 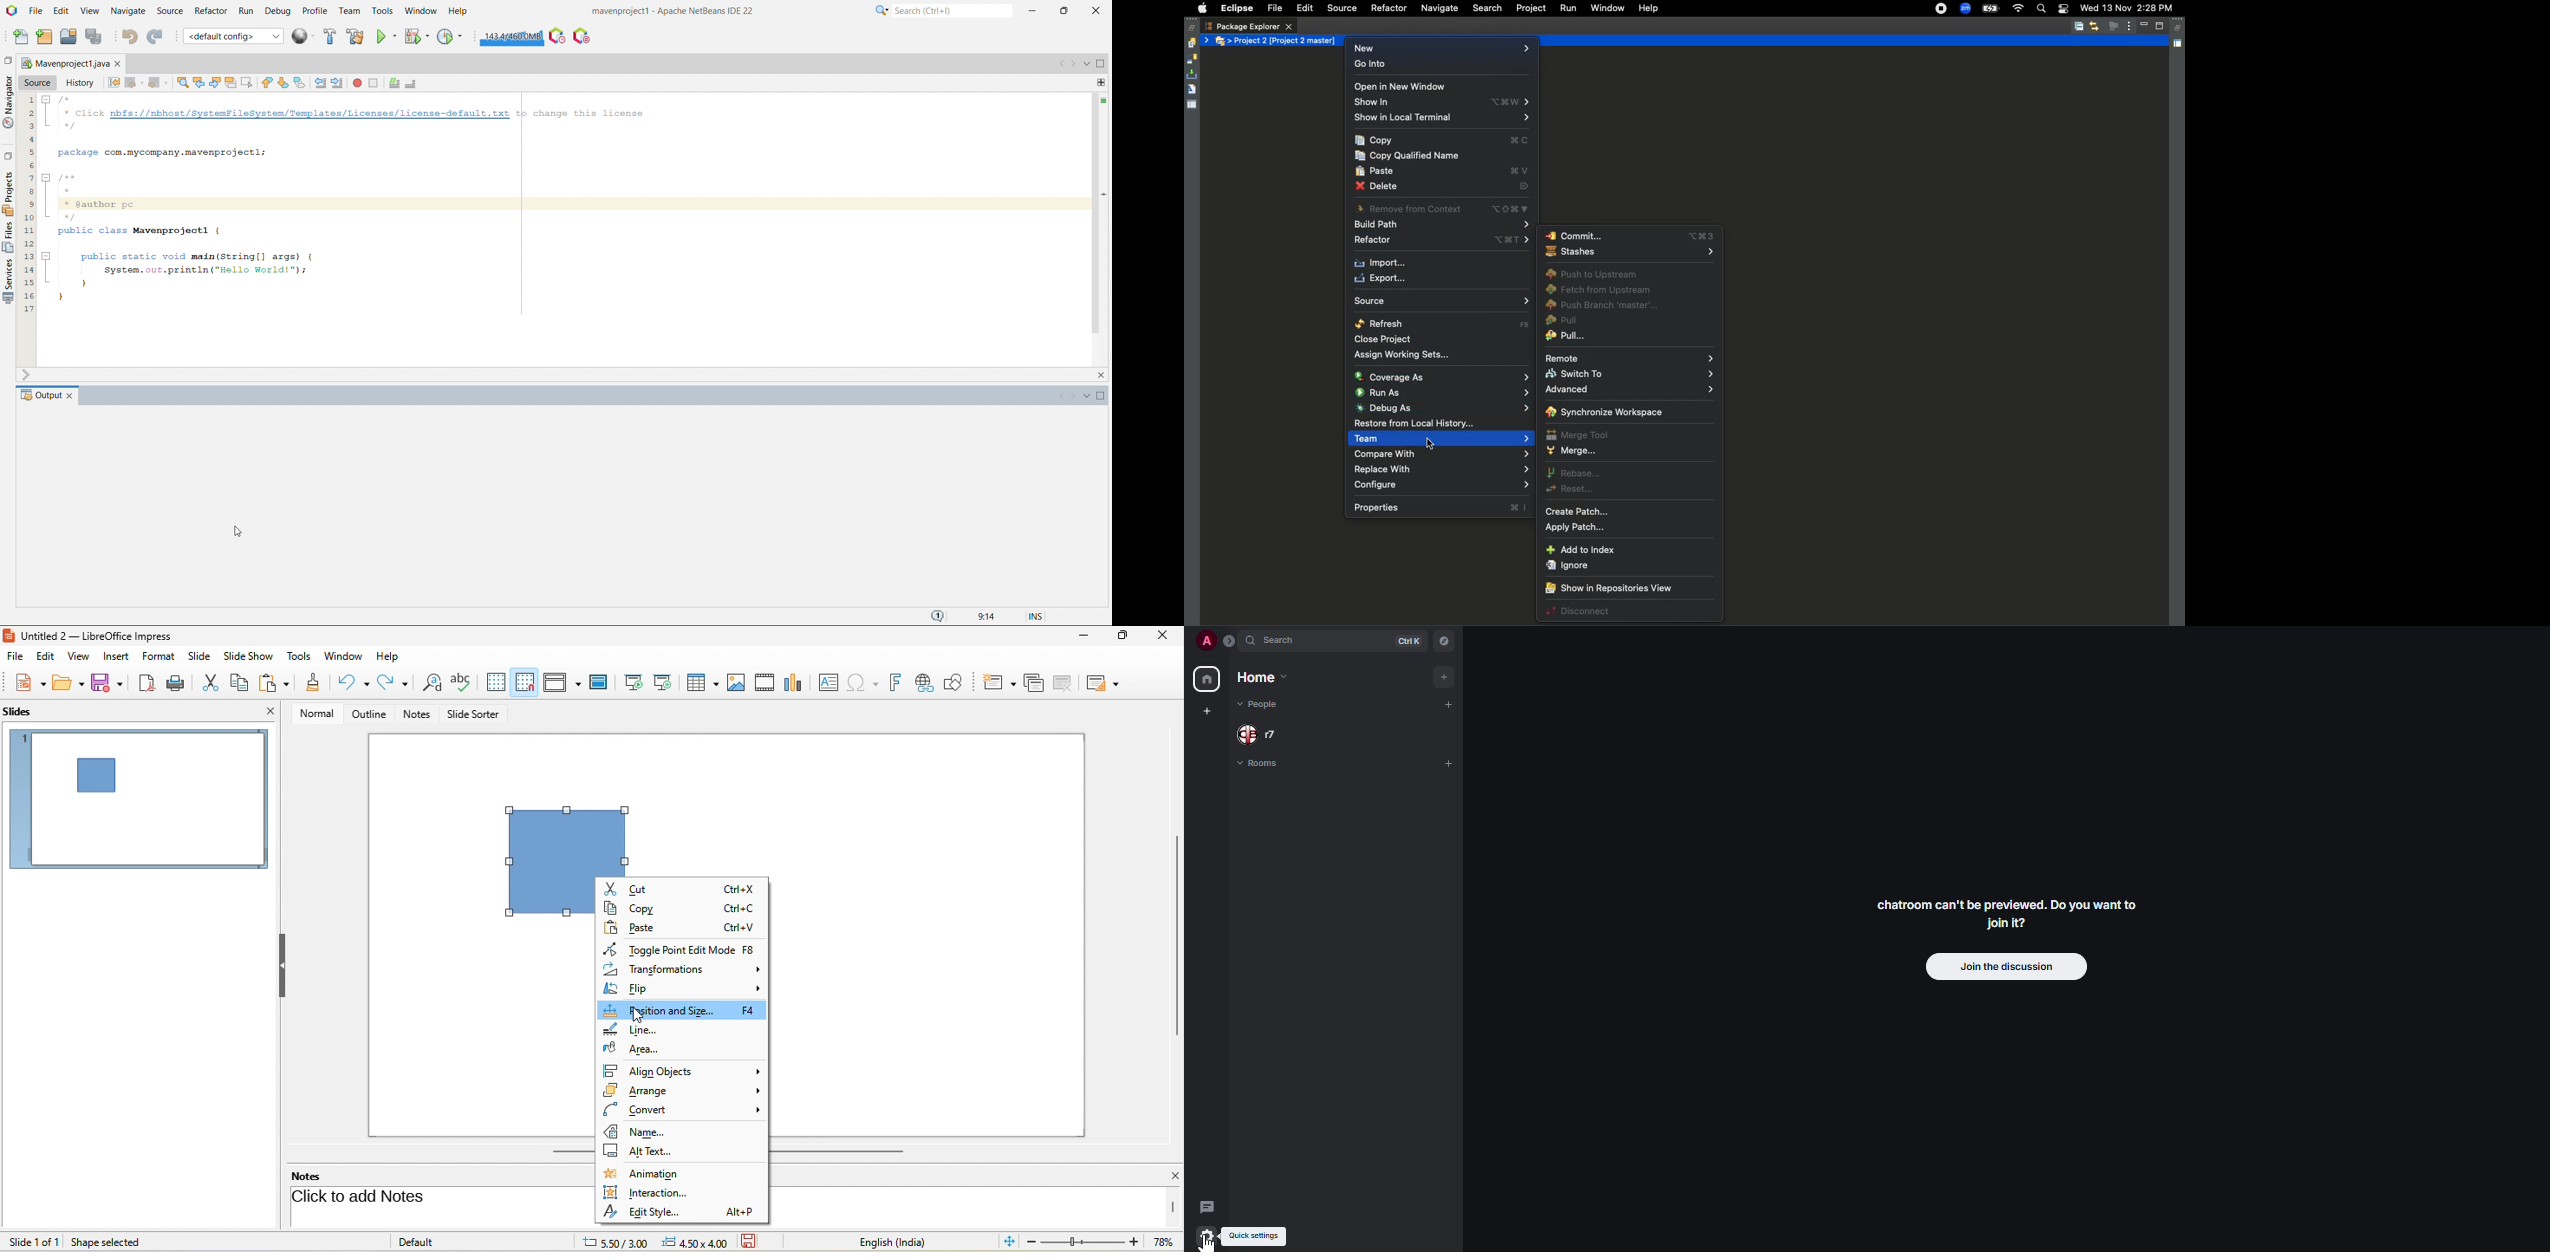 I want to click on home, so click(x=1207, y=679).